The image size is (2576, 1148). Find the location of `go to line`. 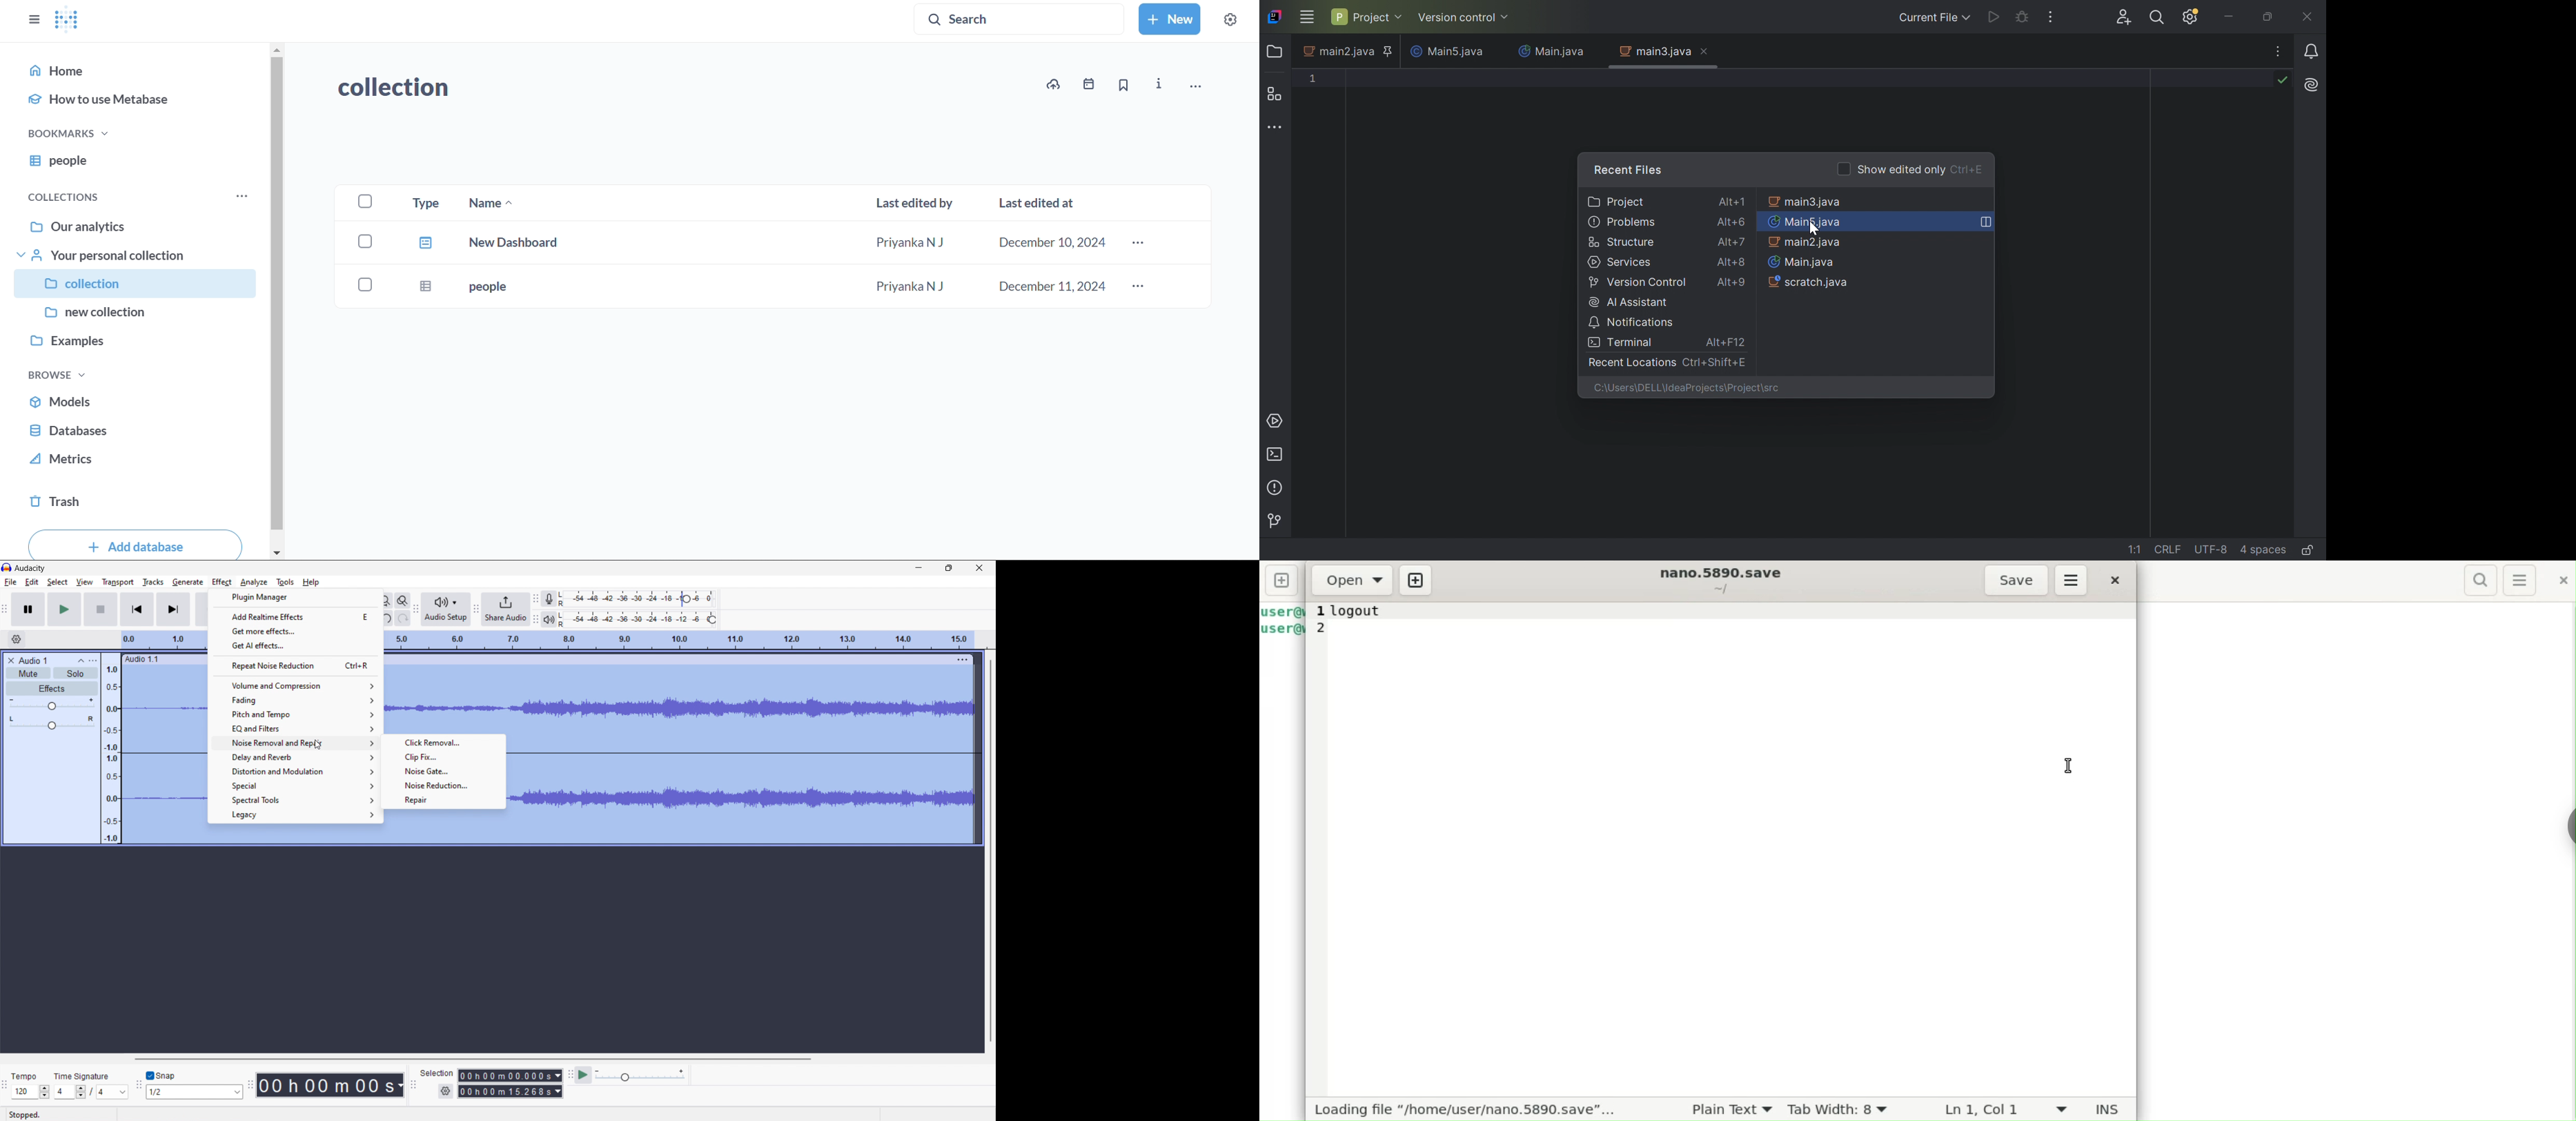

go to line is located at coordinates (2138, 550).